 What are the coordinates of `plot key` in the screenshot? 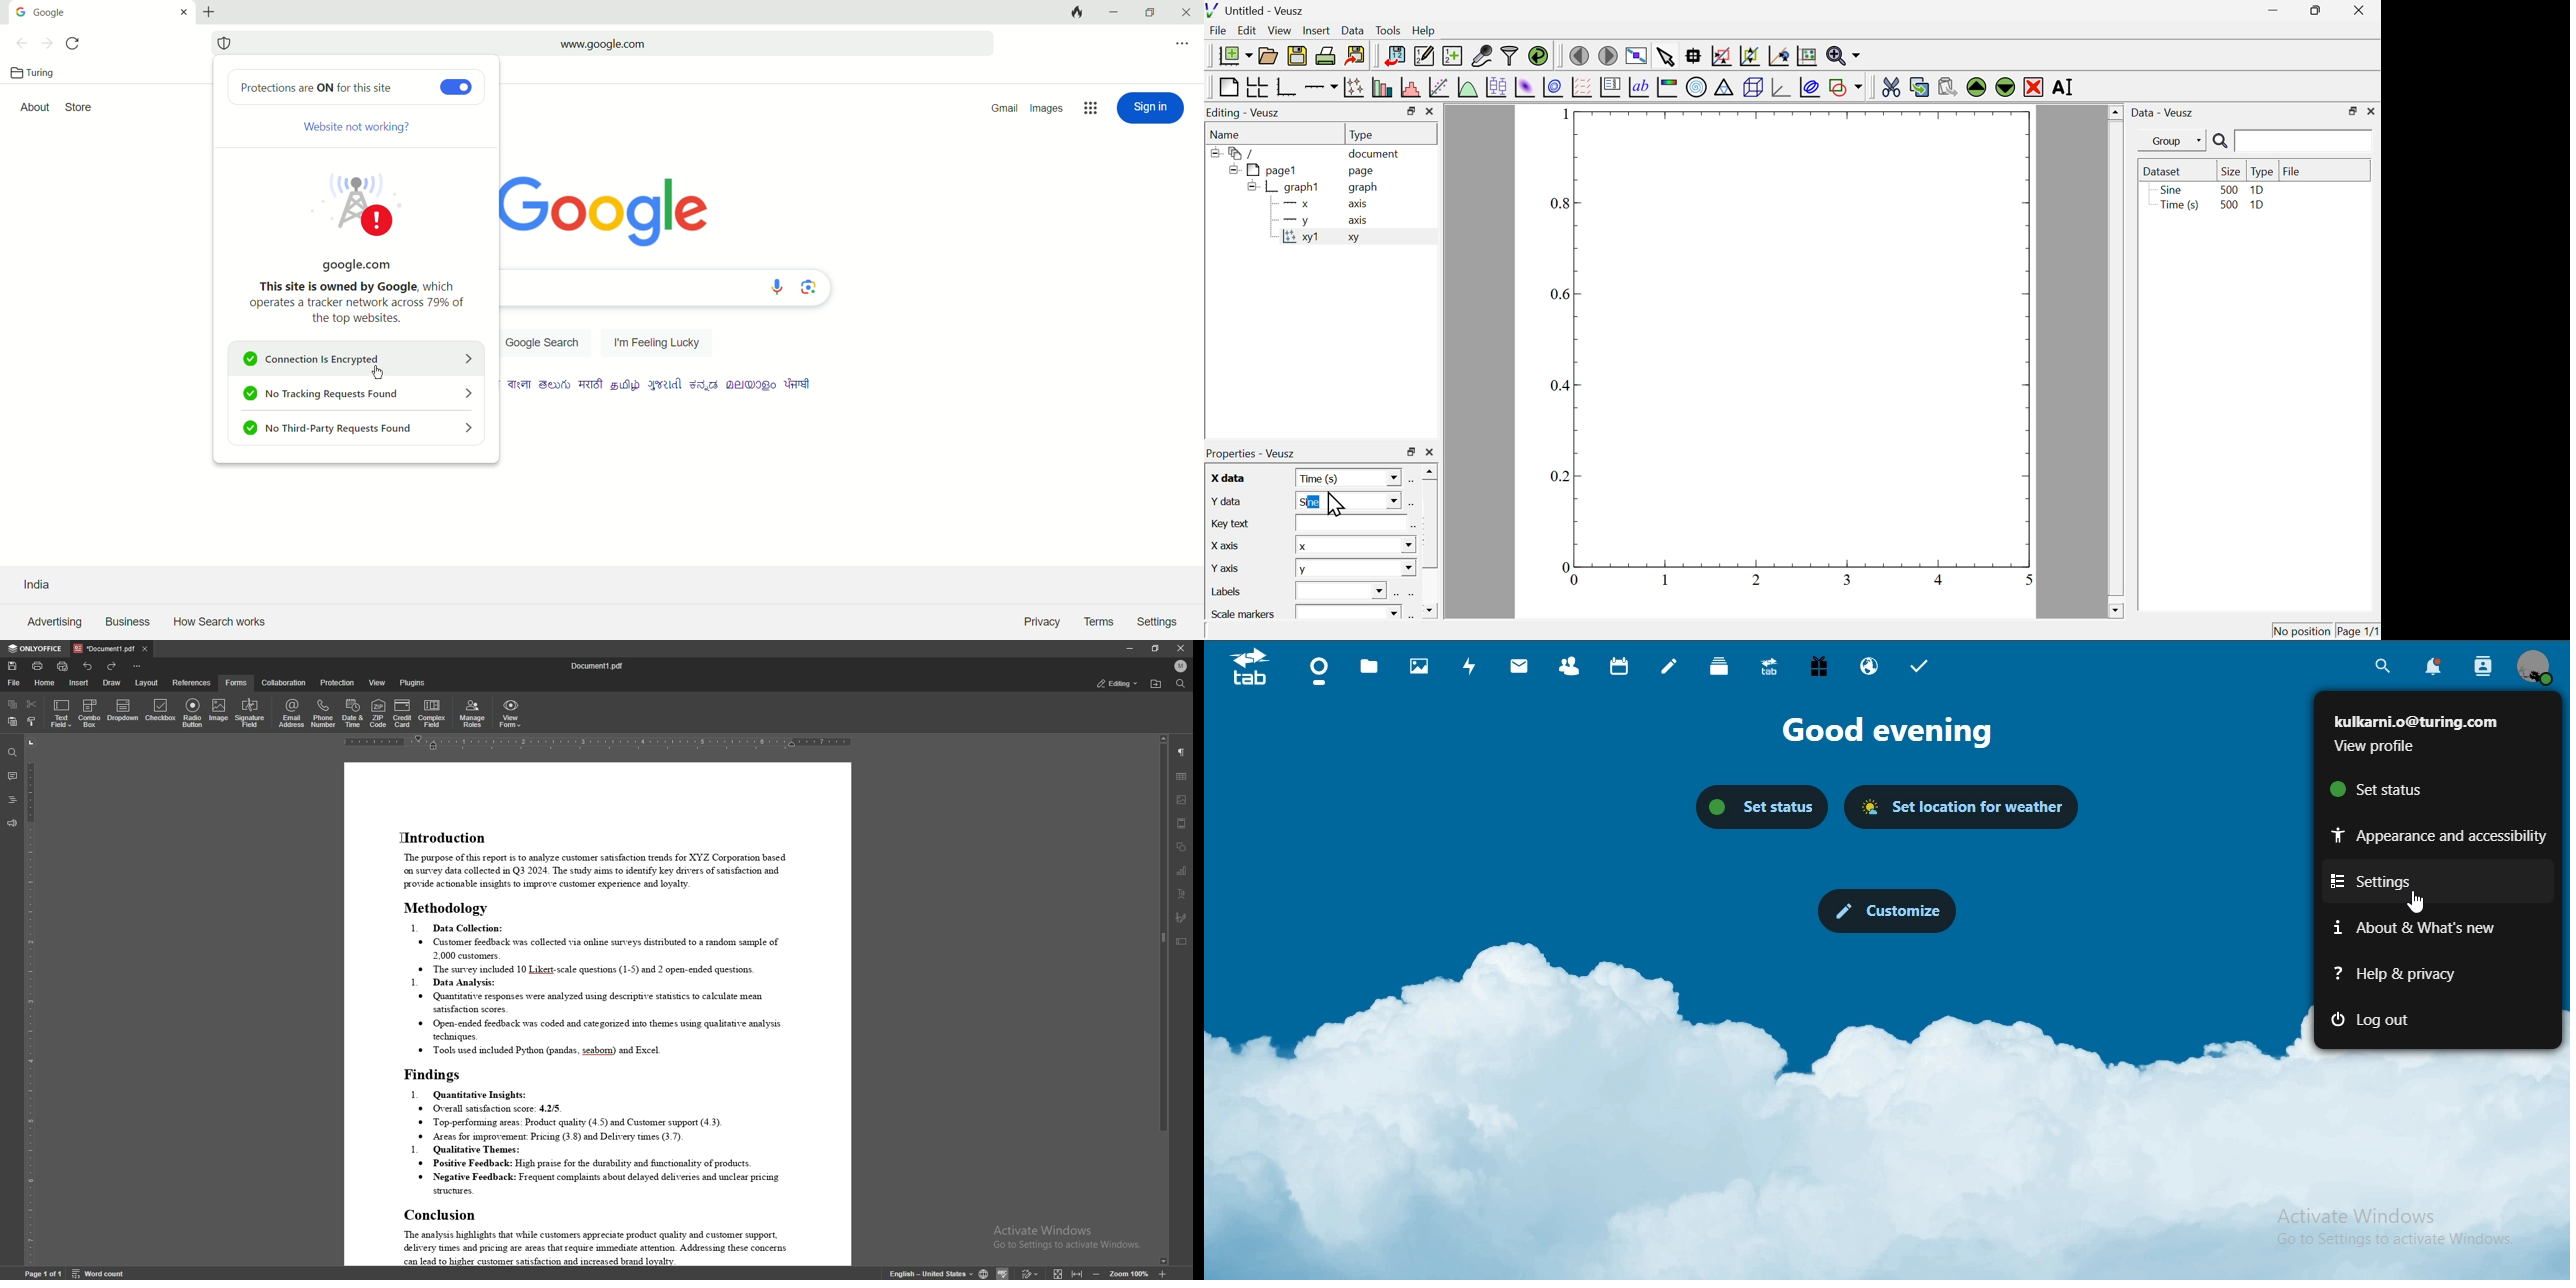 It's located at (1610, 89).